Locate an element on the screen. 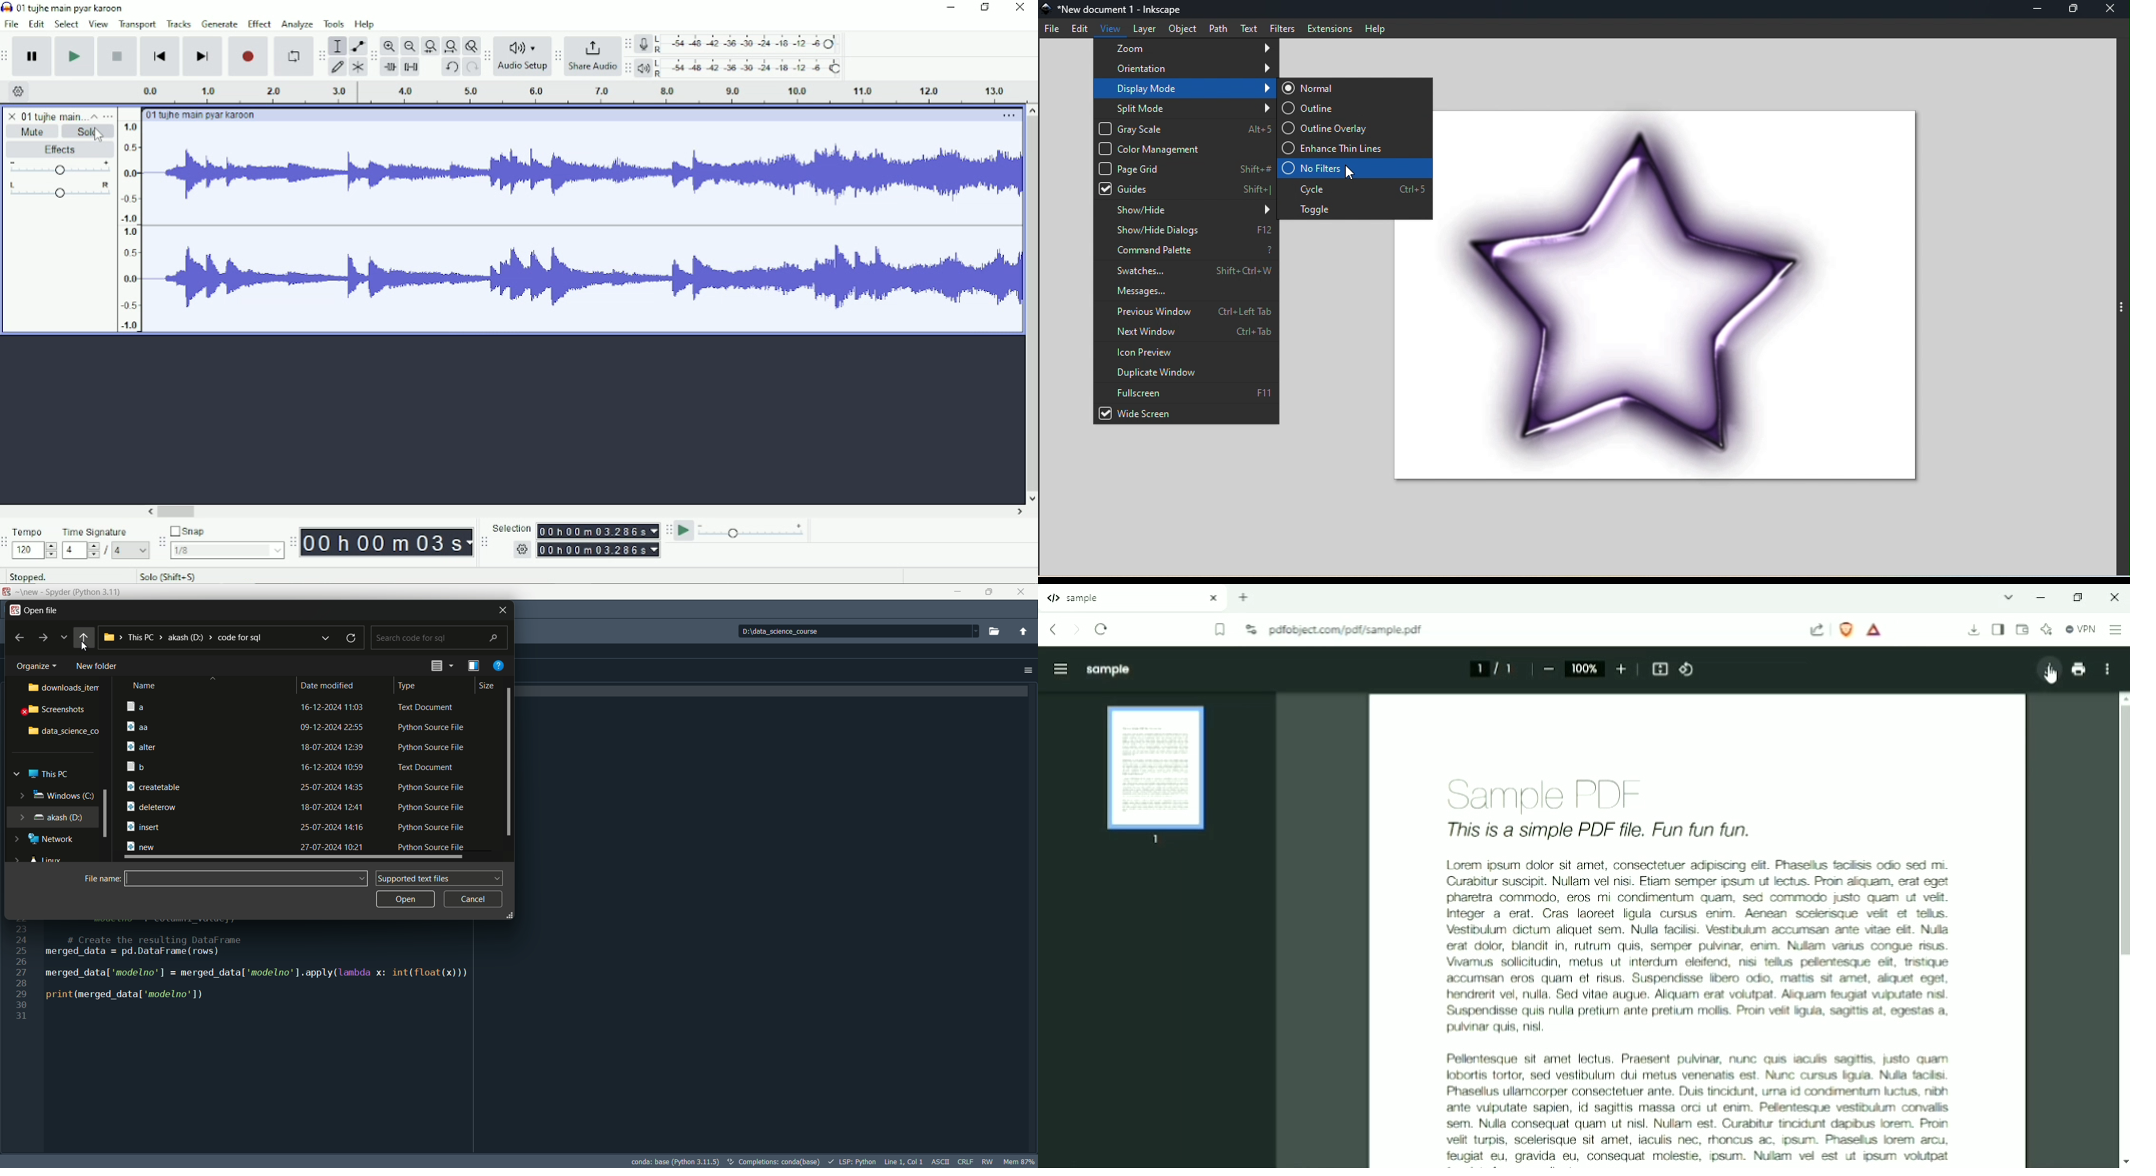 This screenshot has height=1176, width=2156. Close is located at coordinates (2113, 8).